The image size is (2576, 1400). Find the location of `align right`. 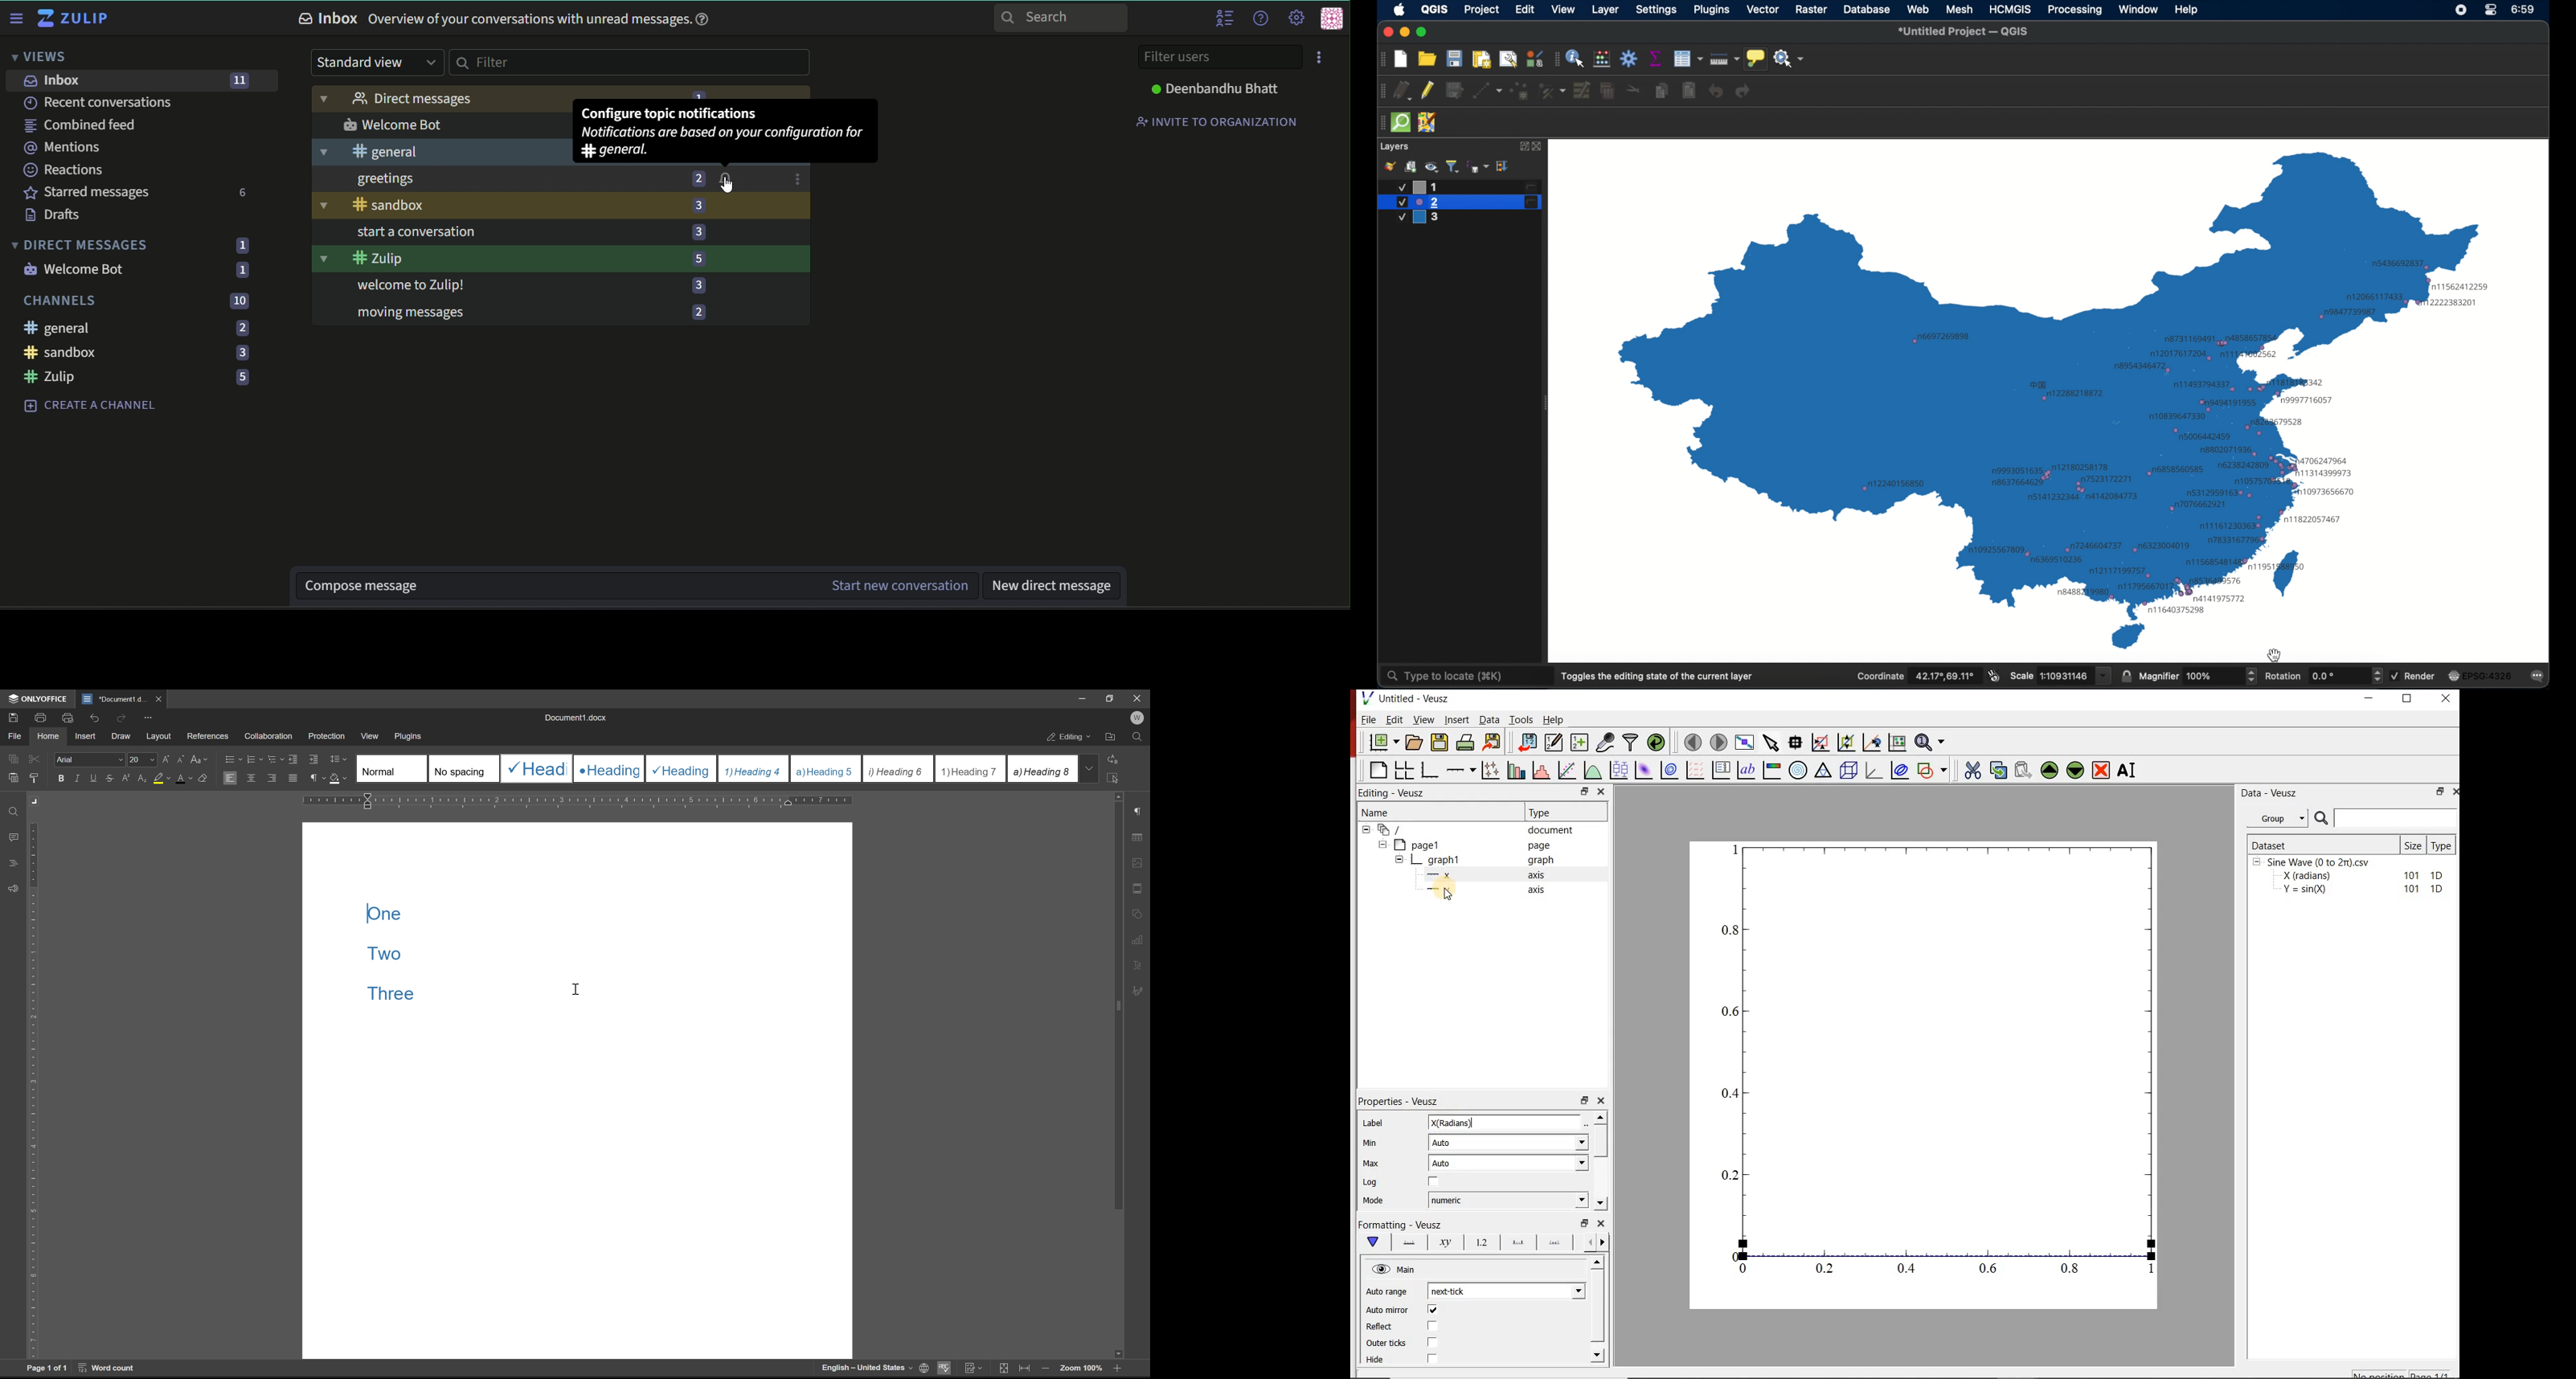

align right is located at coordinates (273, 777).